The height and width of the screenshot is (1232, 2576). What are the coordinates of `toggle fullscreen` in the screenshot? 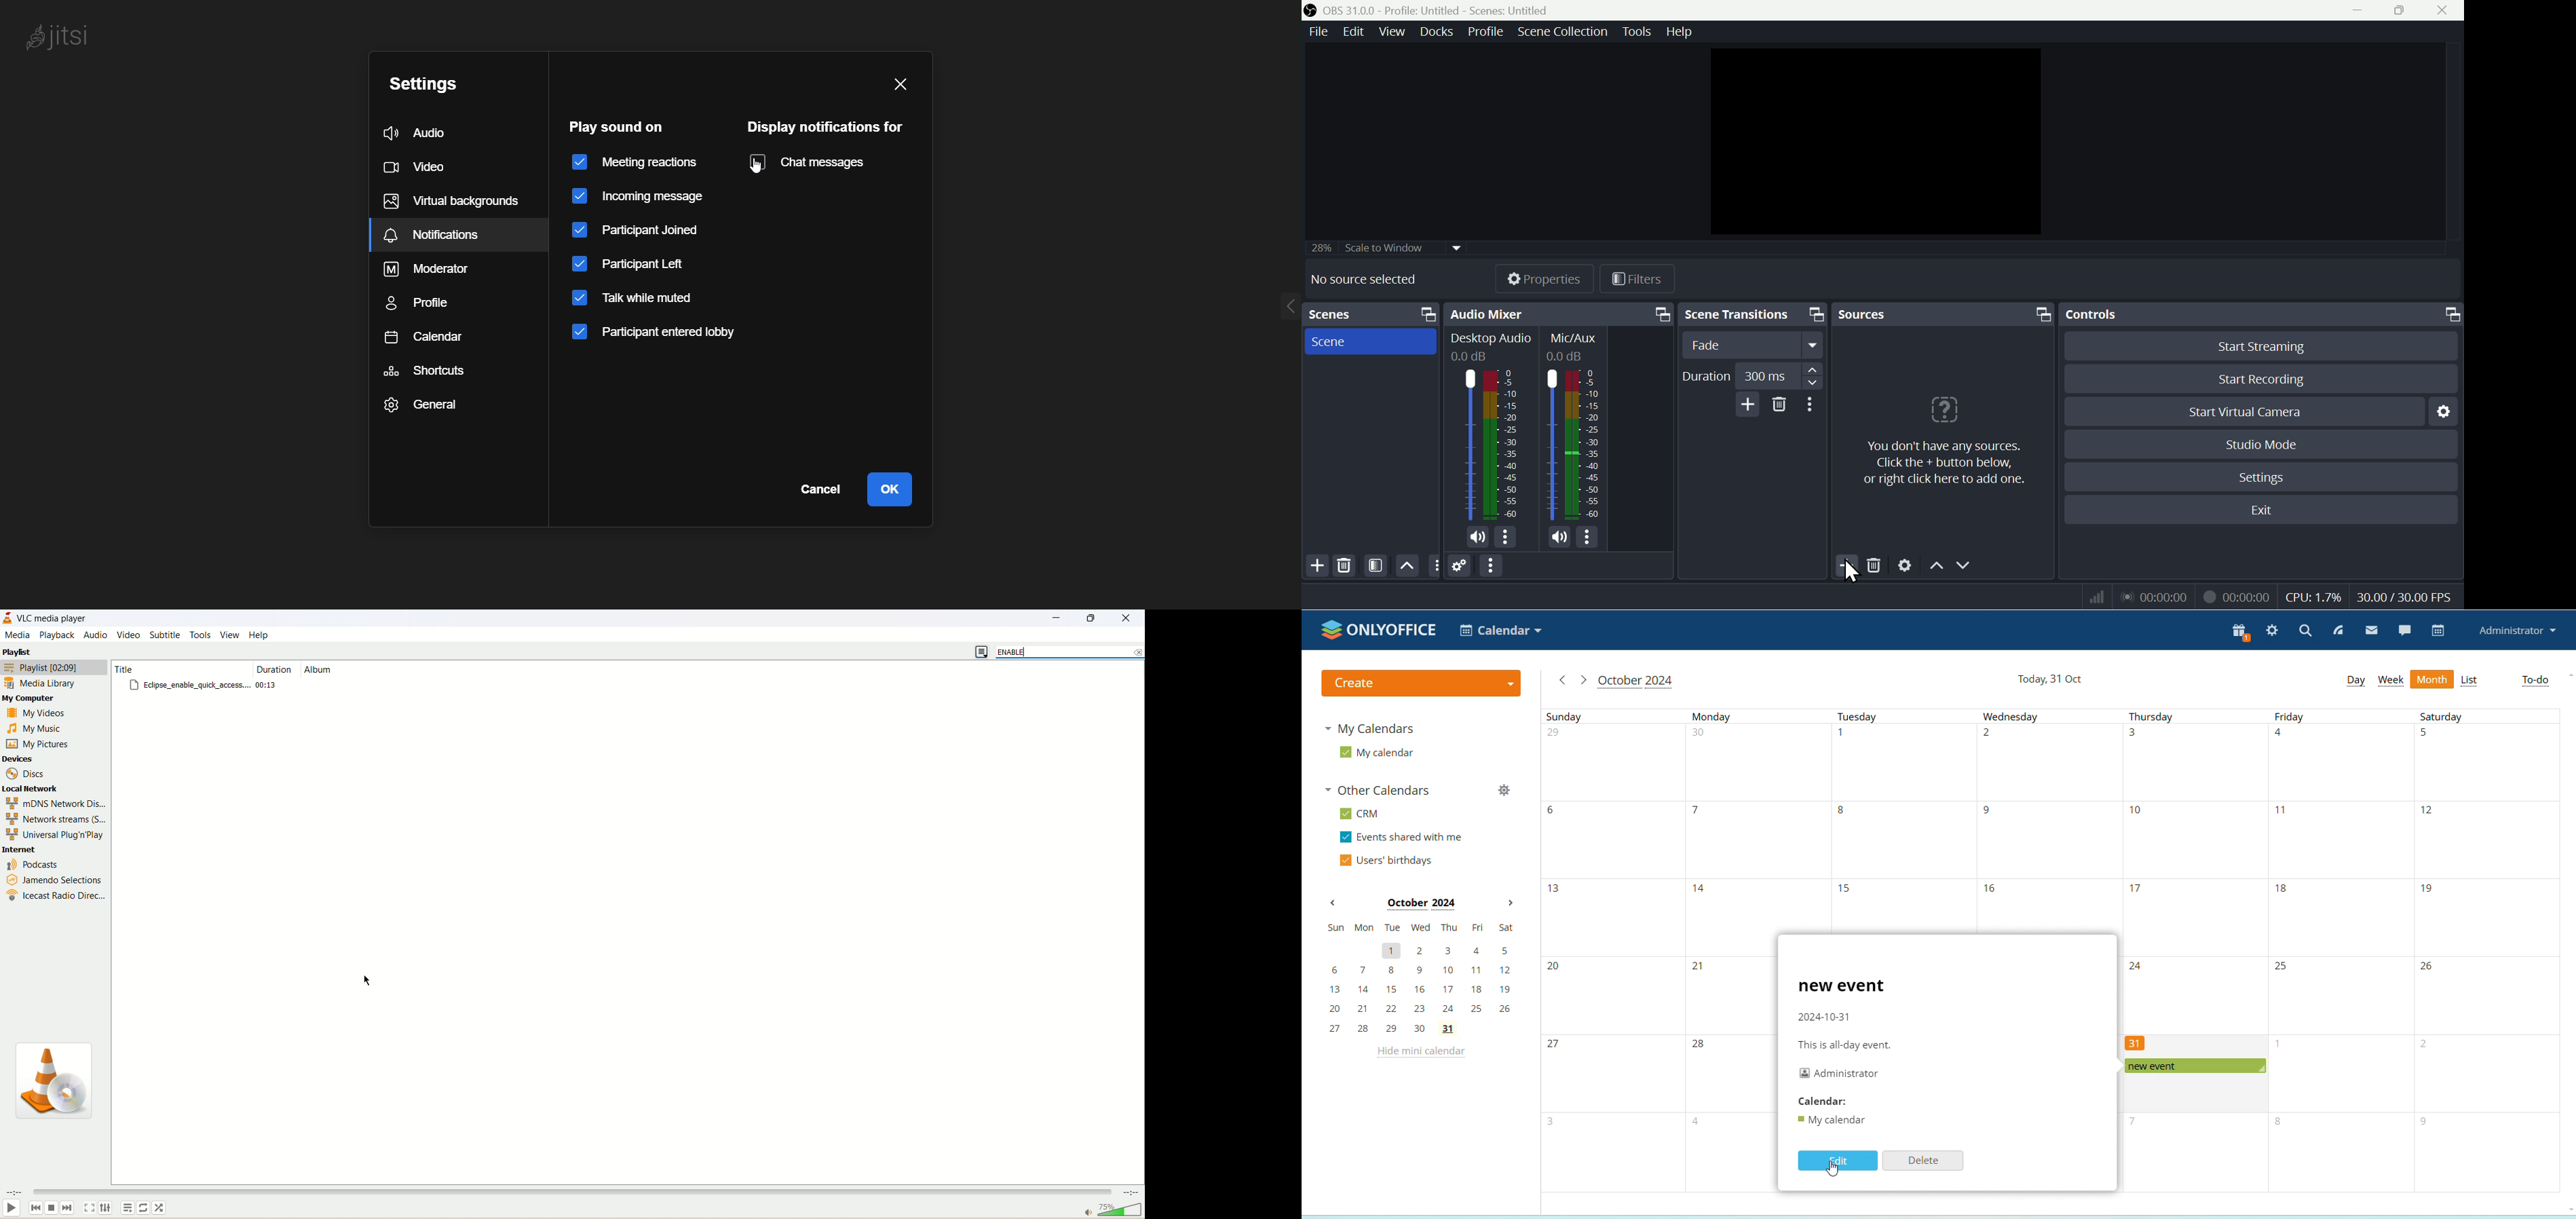 It's located at (90, 1209).